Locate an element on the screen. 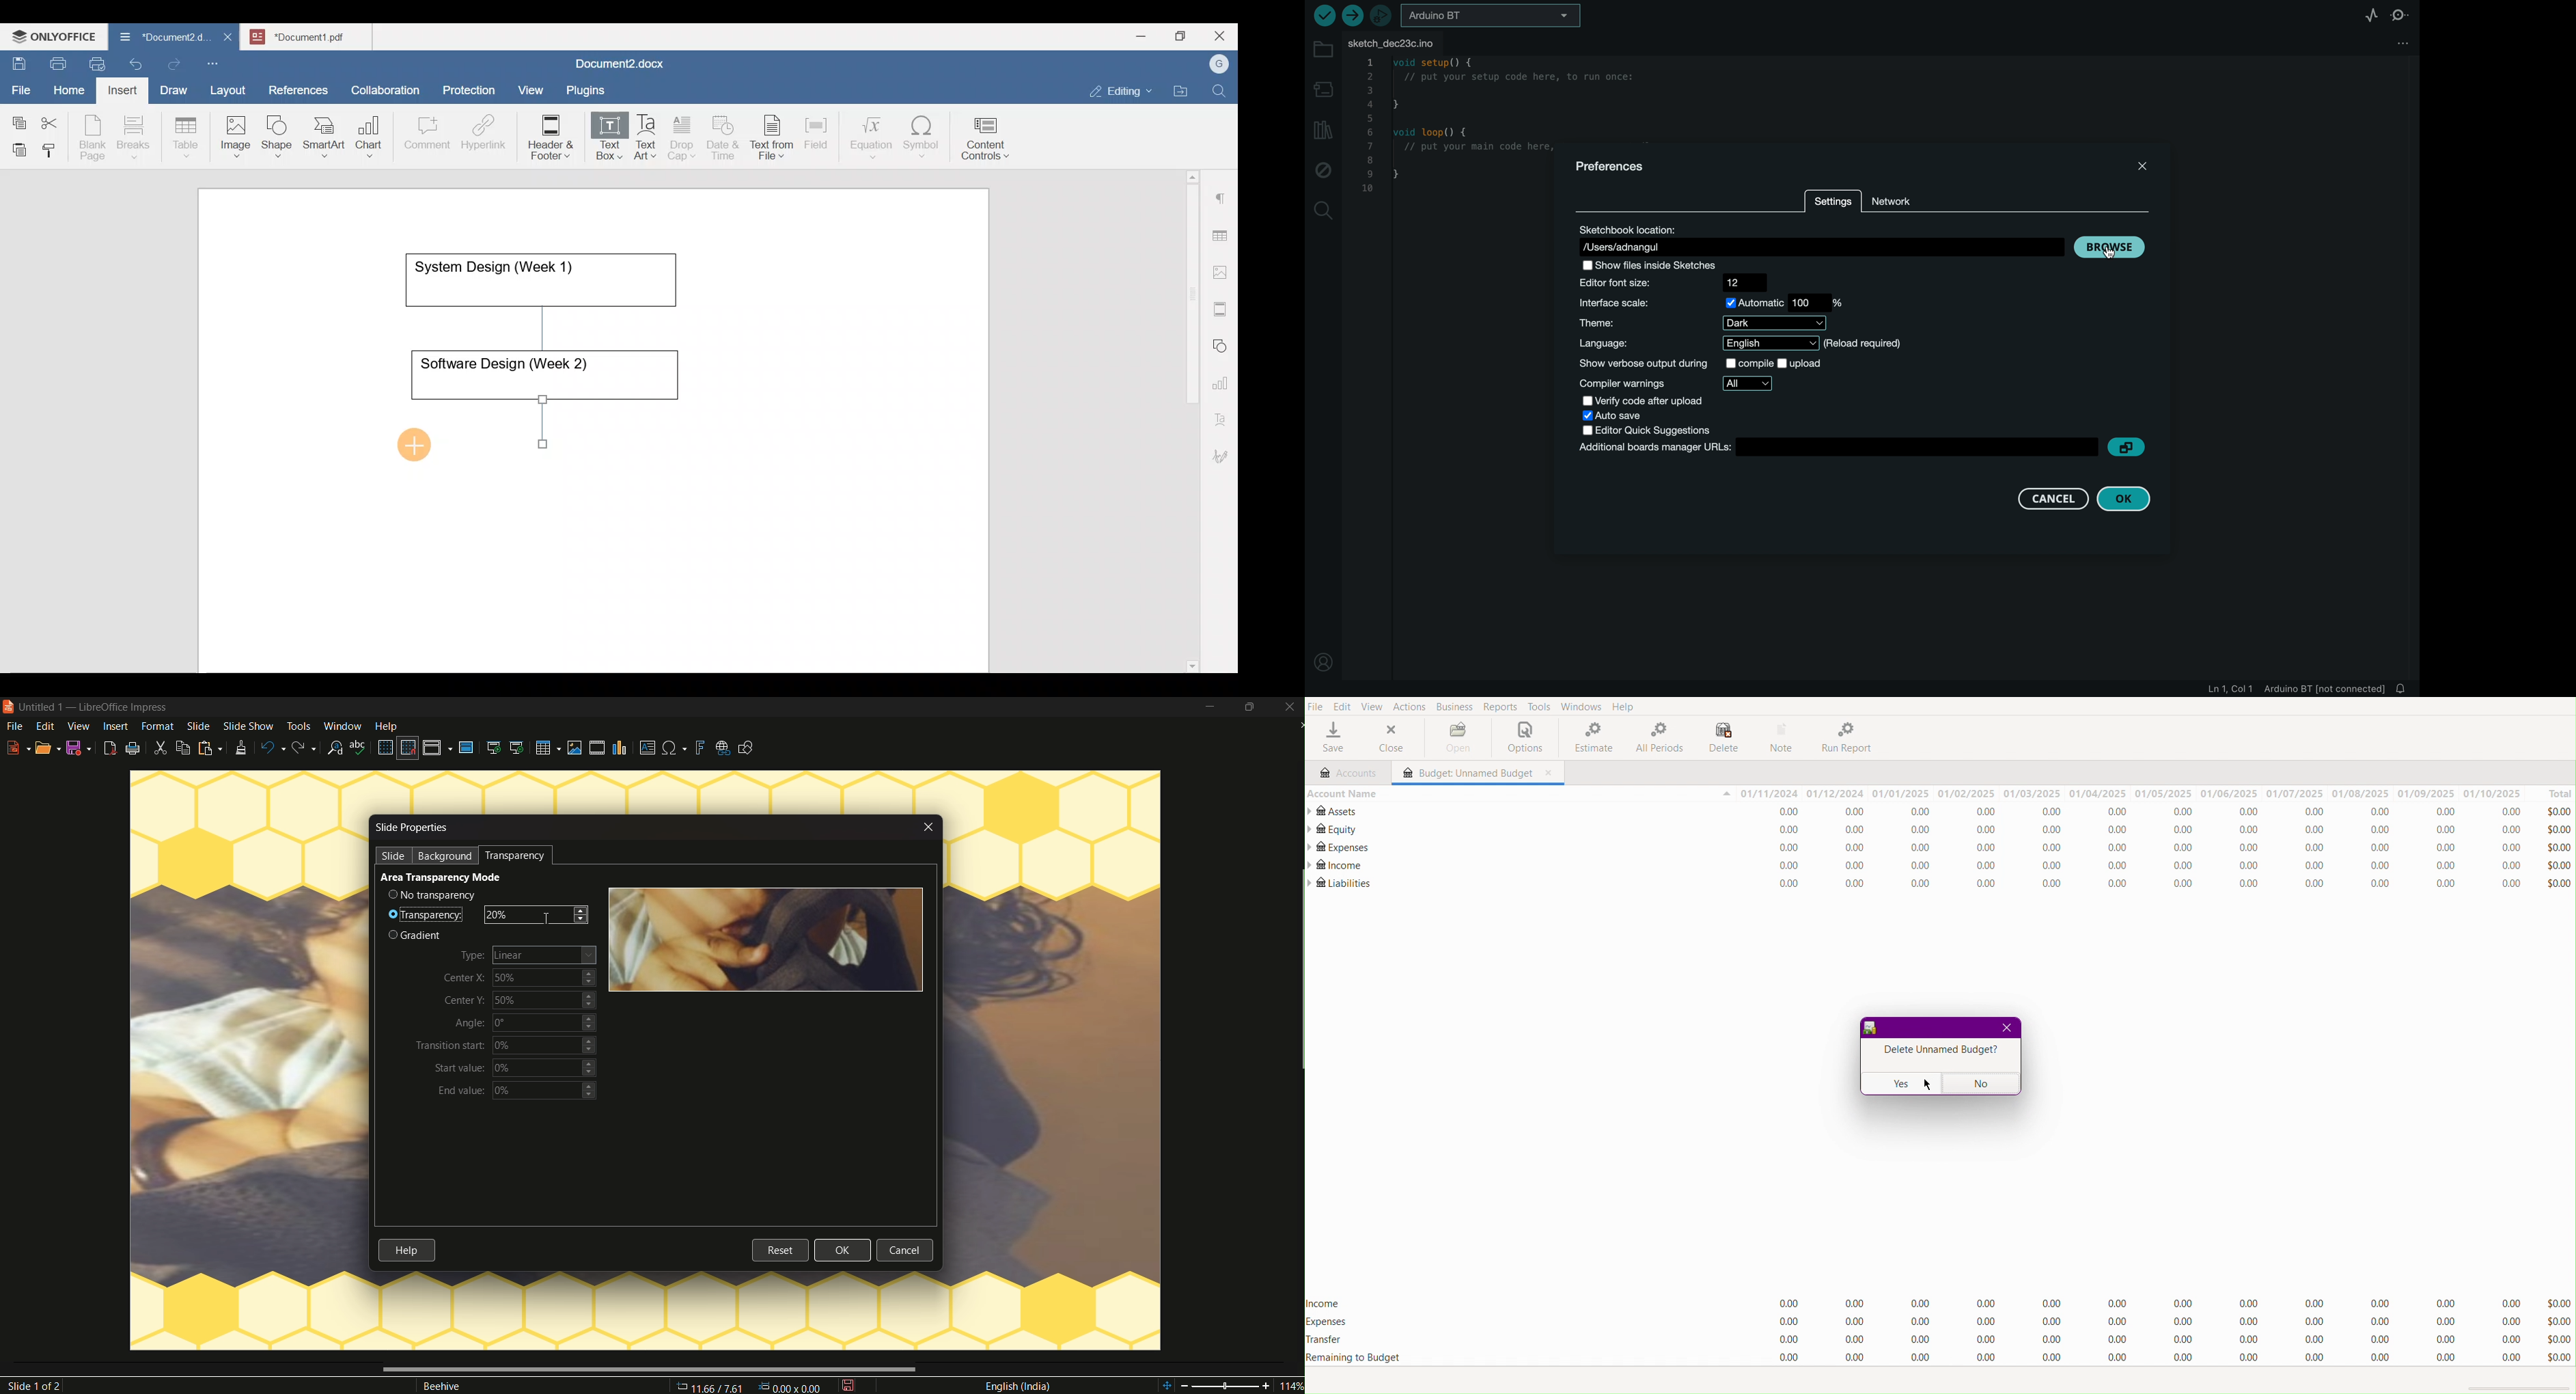 Image resolution: width=2576 pixels, height=1400 pixels. debugger is located at coordinates (1383, 15).